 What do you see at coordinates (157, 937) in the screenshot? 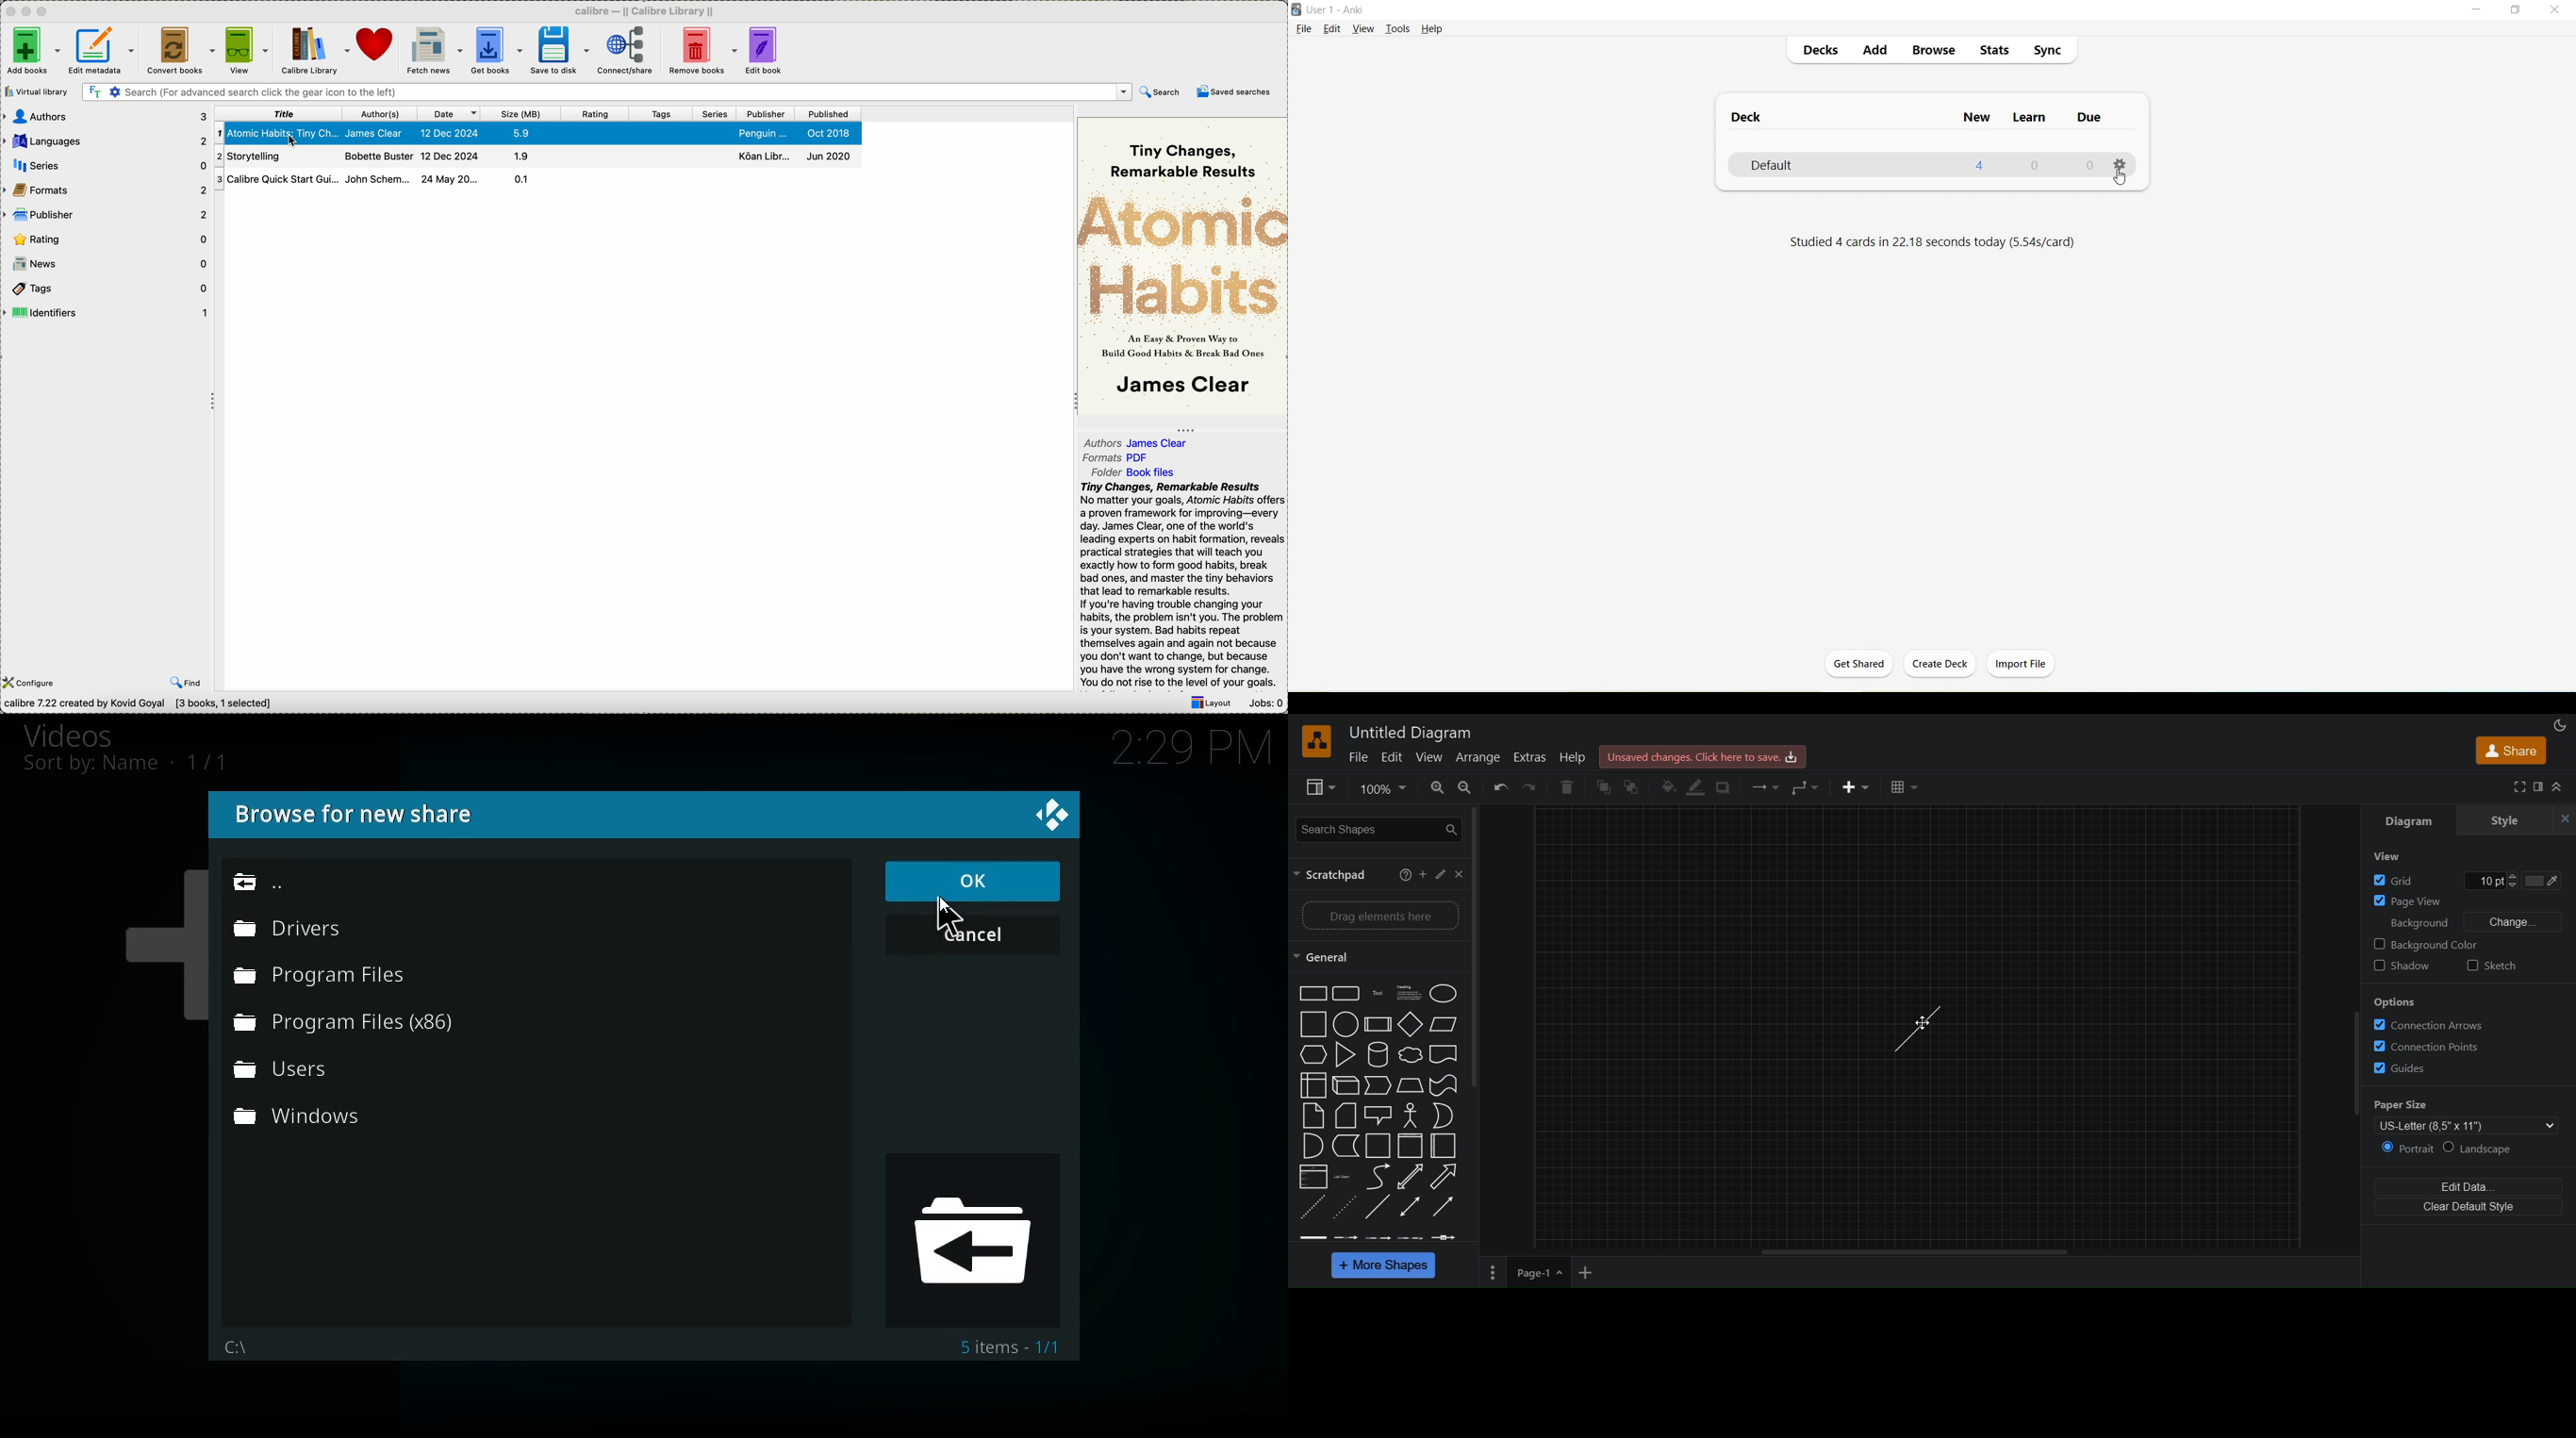
I see ` +` at bounding box center [157, 937].